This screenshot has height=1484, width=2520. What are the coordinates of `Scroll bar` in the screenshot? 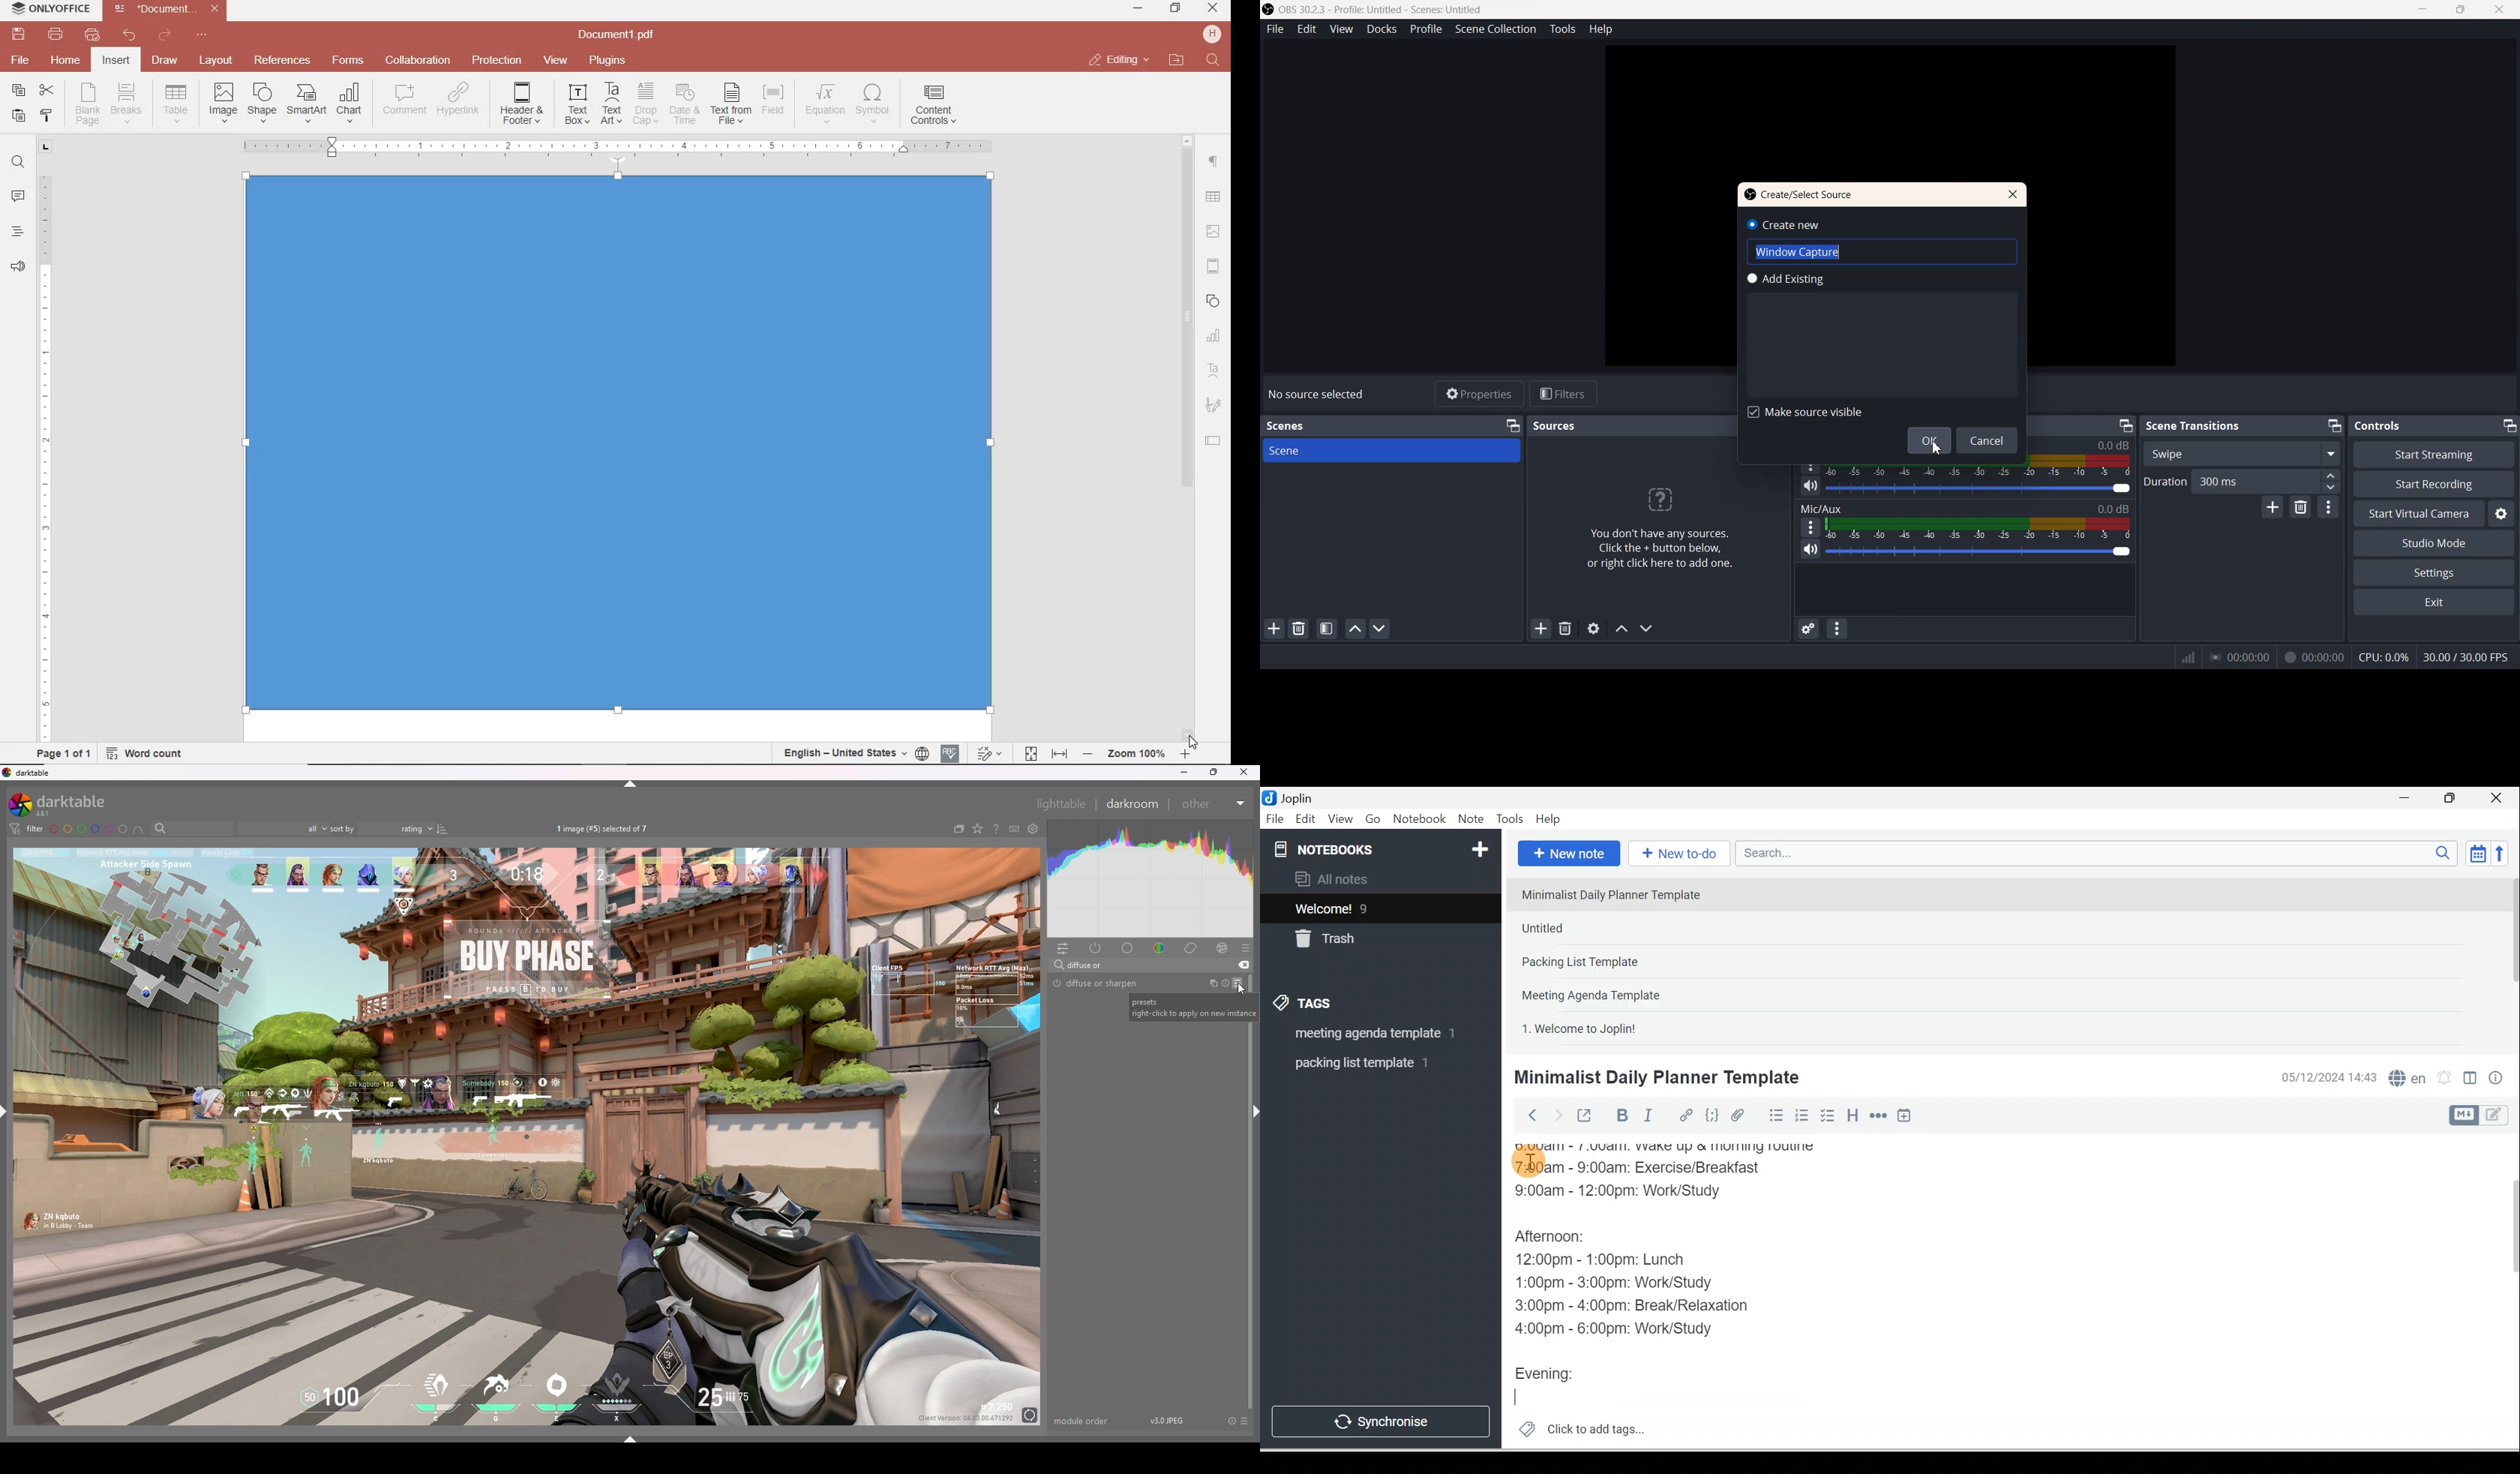 It's located at (2506, 1292).